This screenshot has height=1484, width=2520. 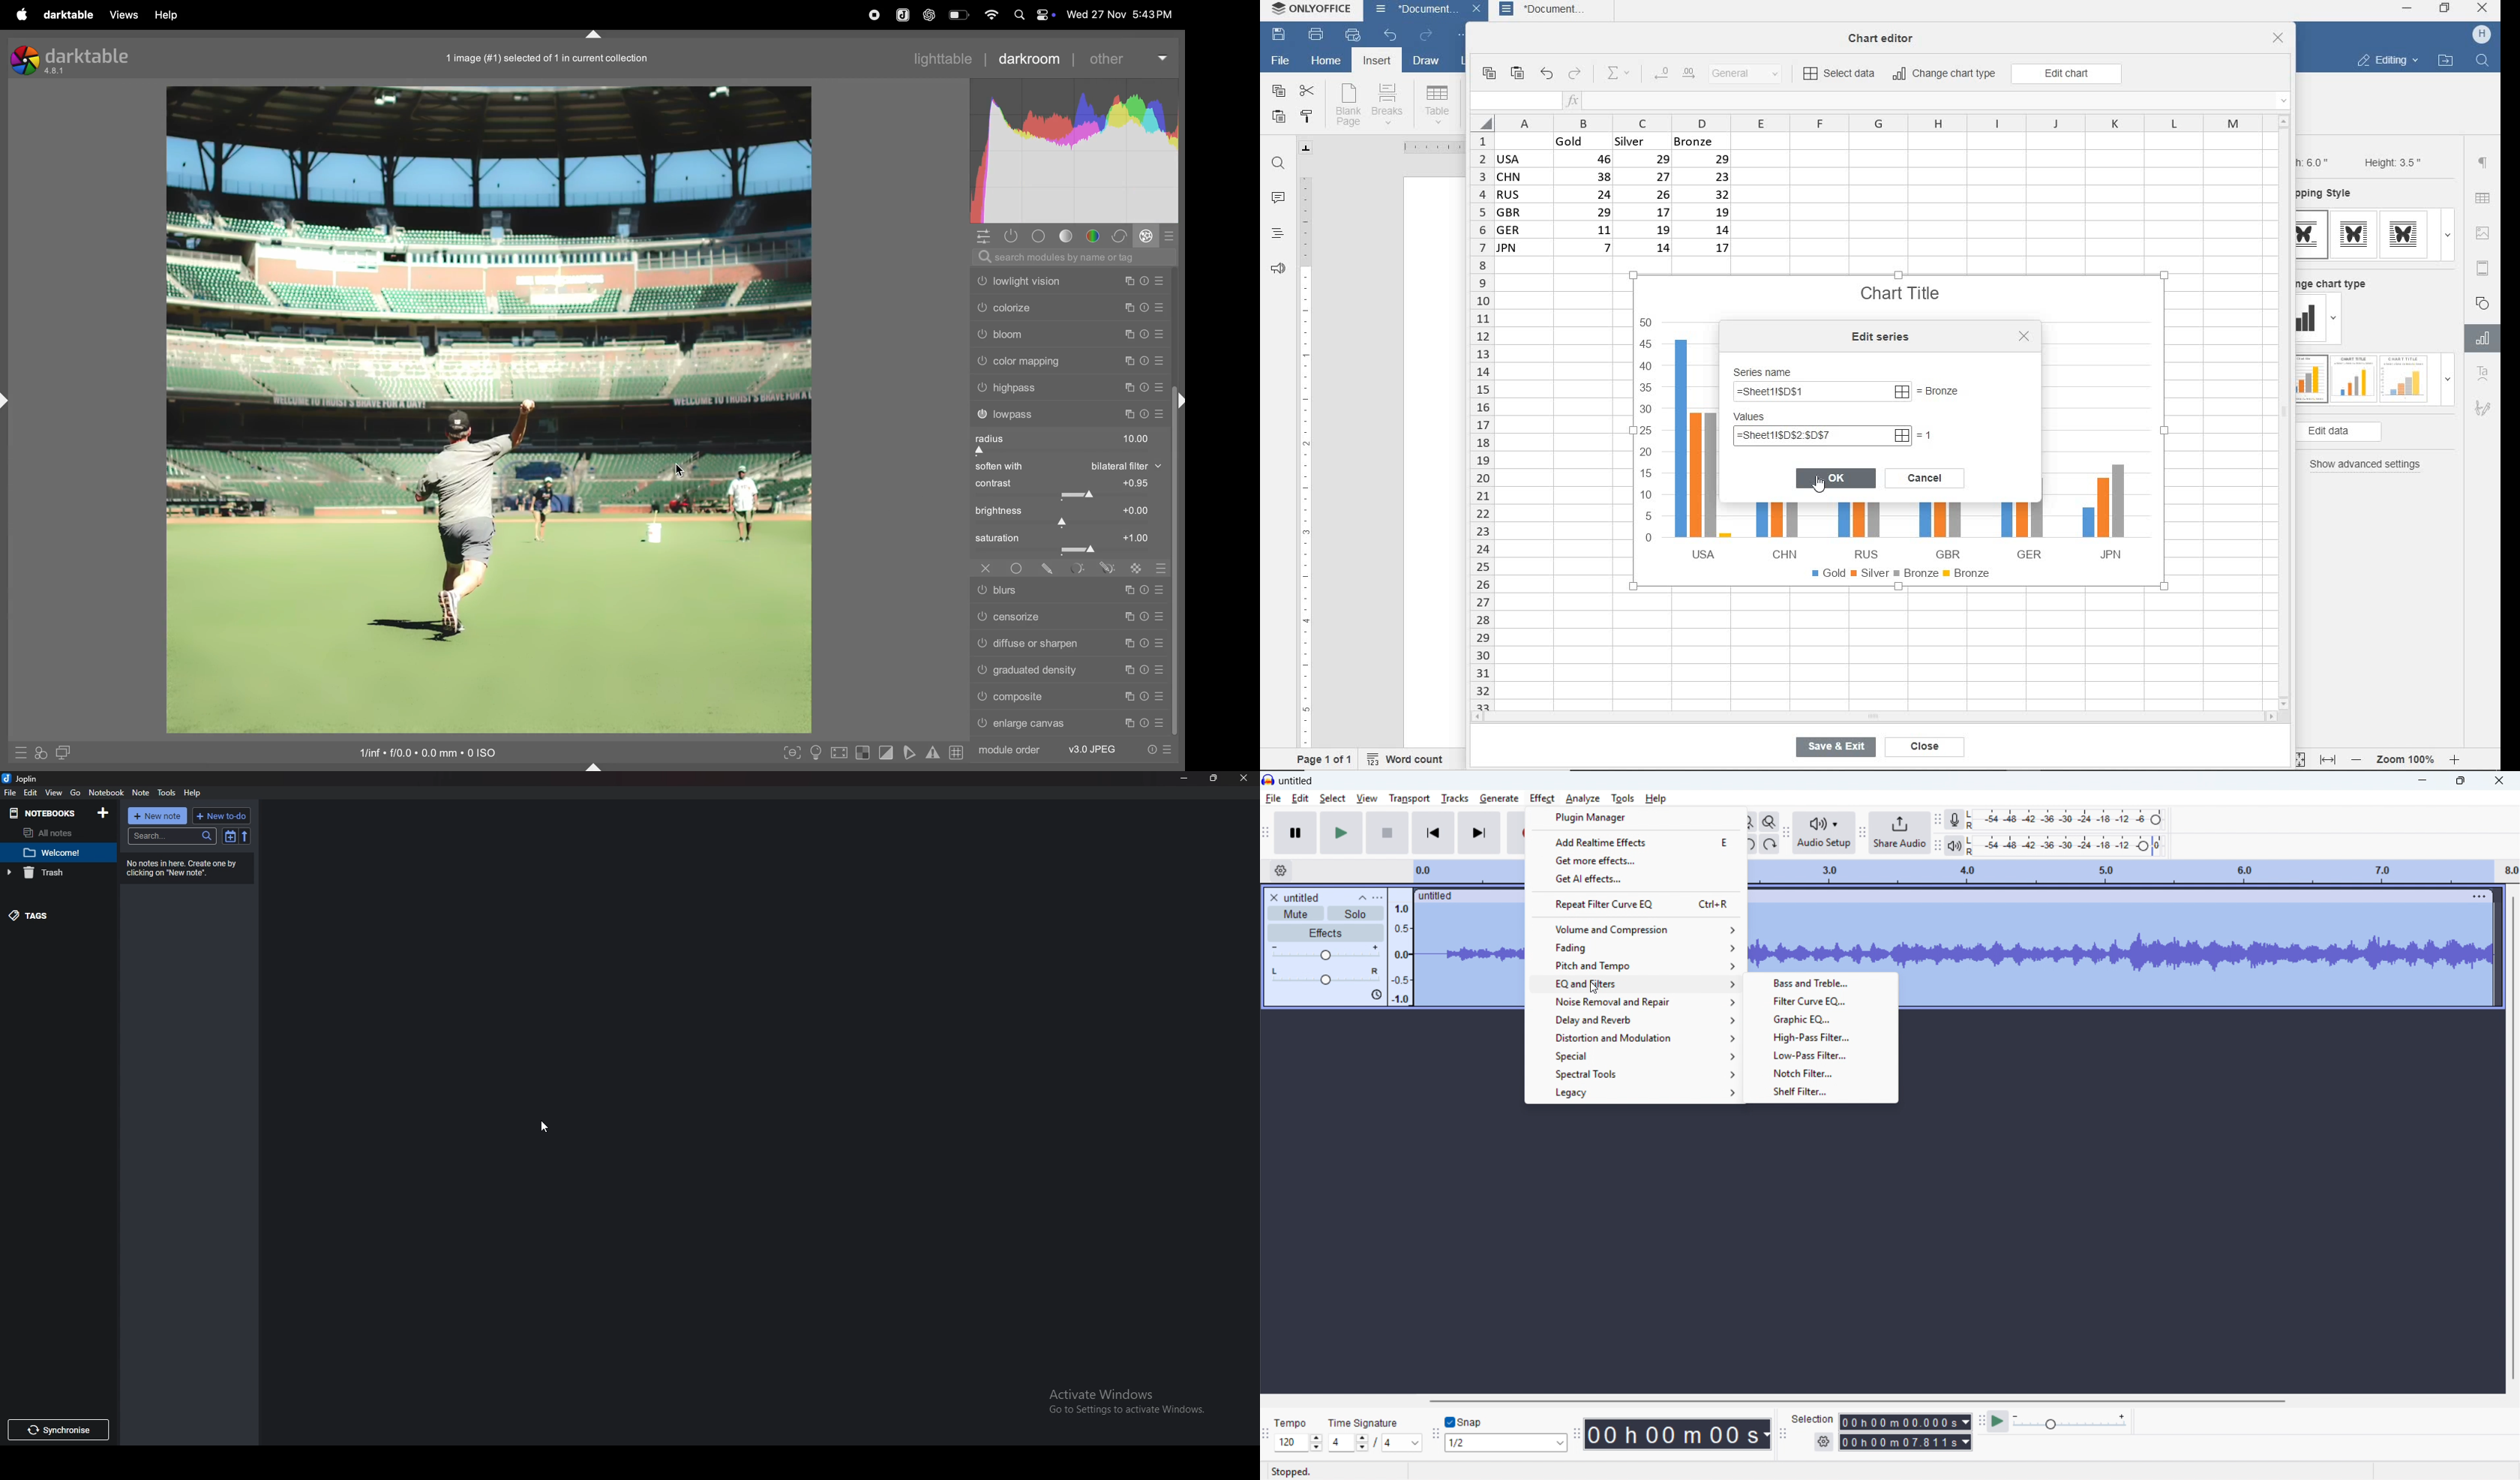 I want to click on All notes, so click(x=54, y=833).